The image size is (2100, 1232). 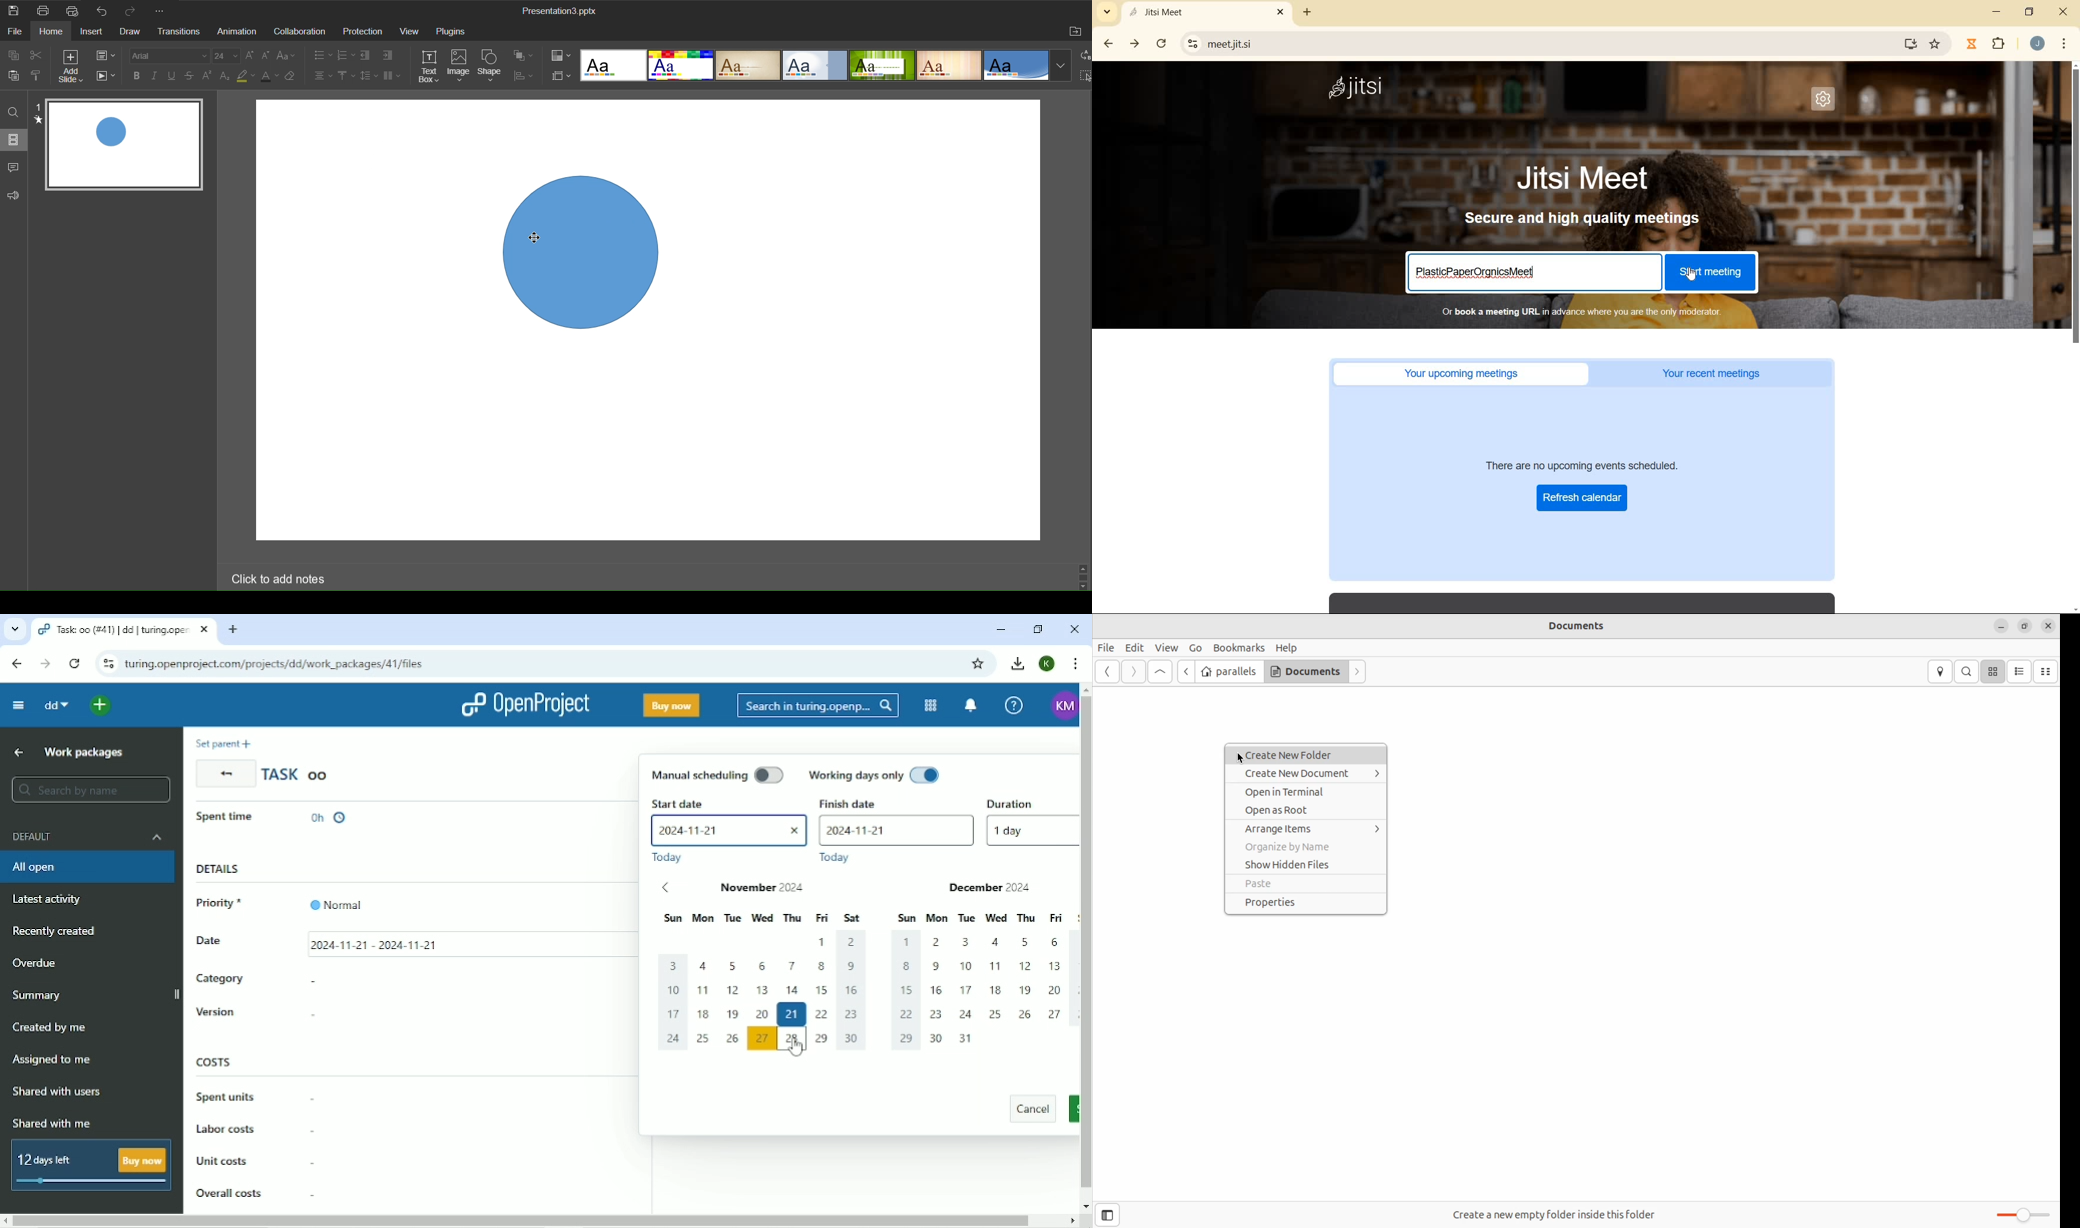 What do you see at coordinates (320, 54) in the screenshot?
I see `Lists` at bounding box center [320, 54].